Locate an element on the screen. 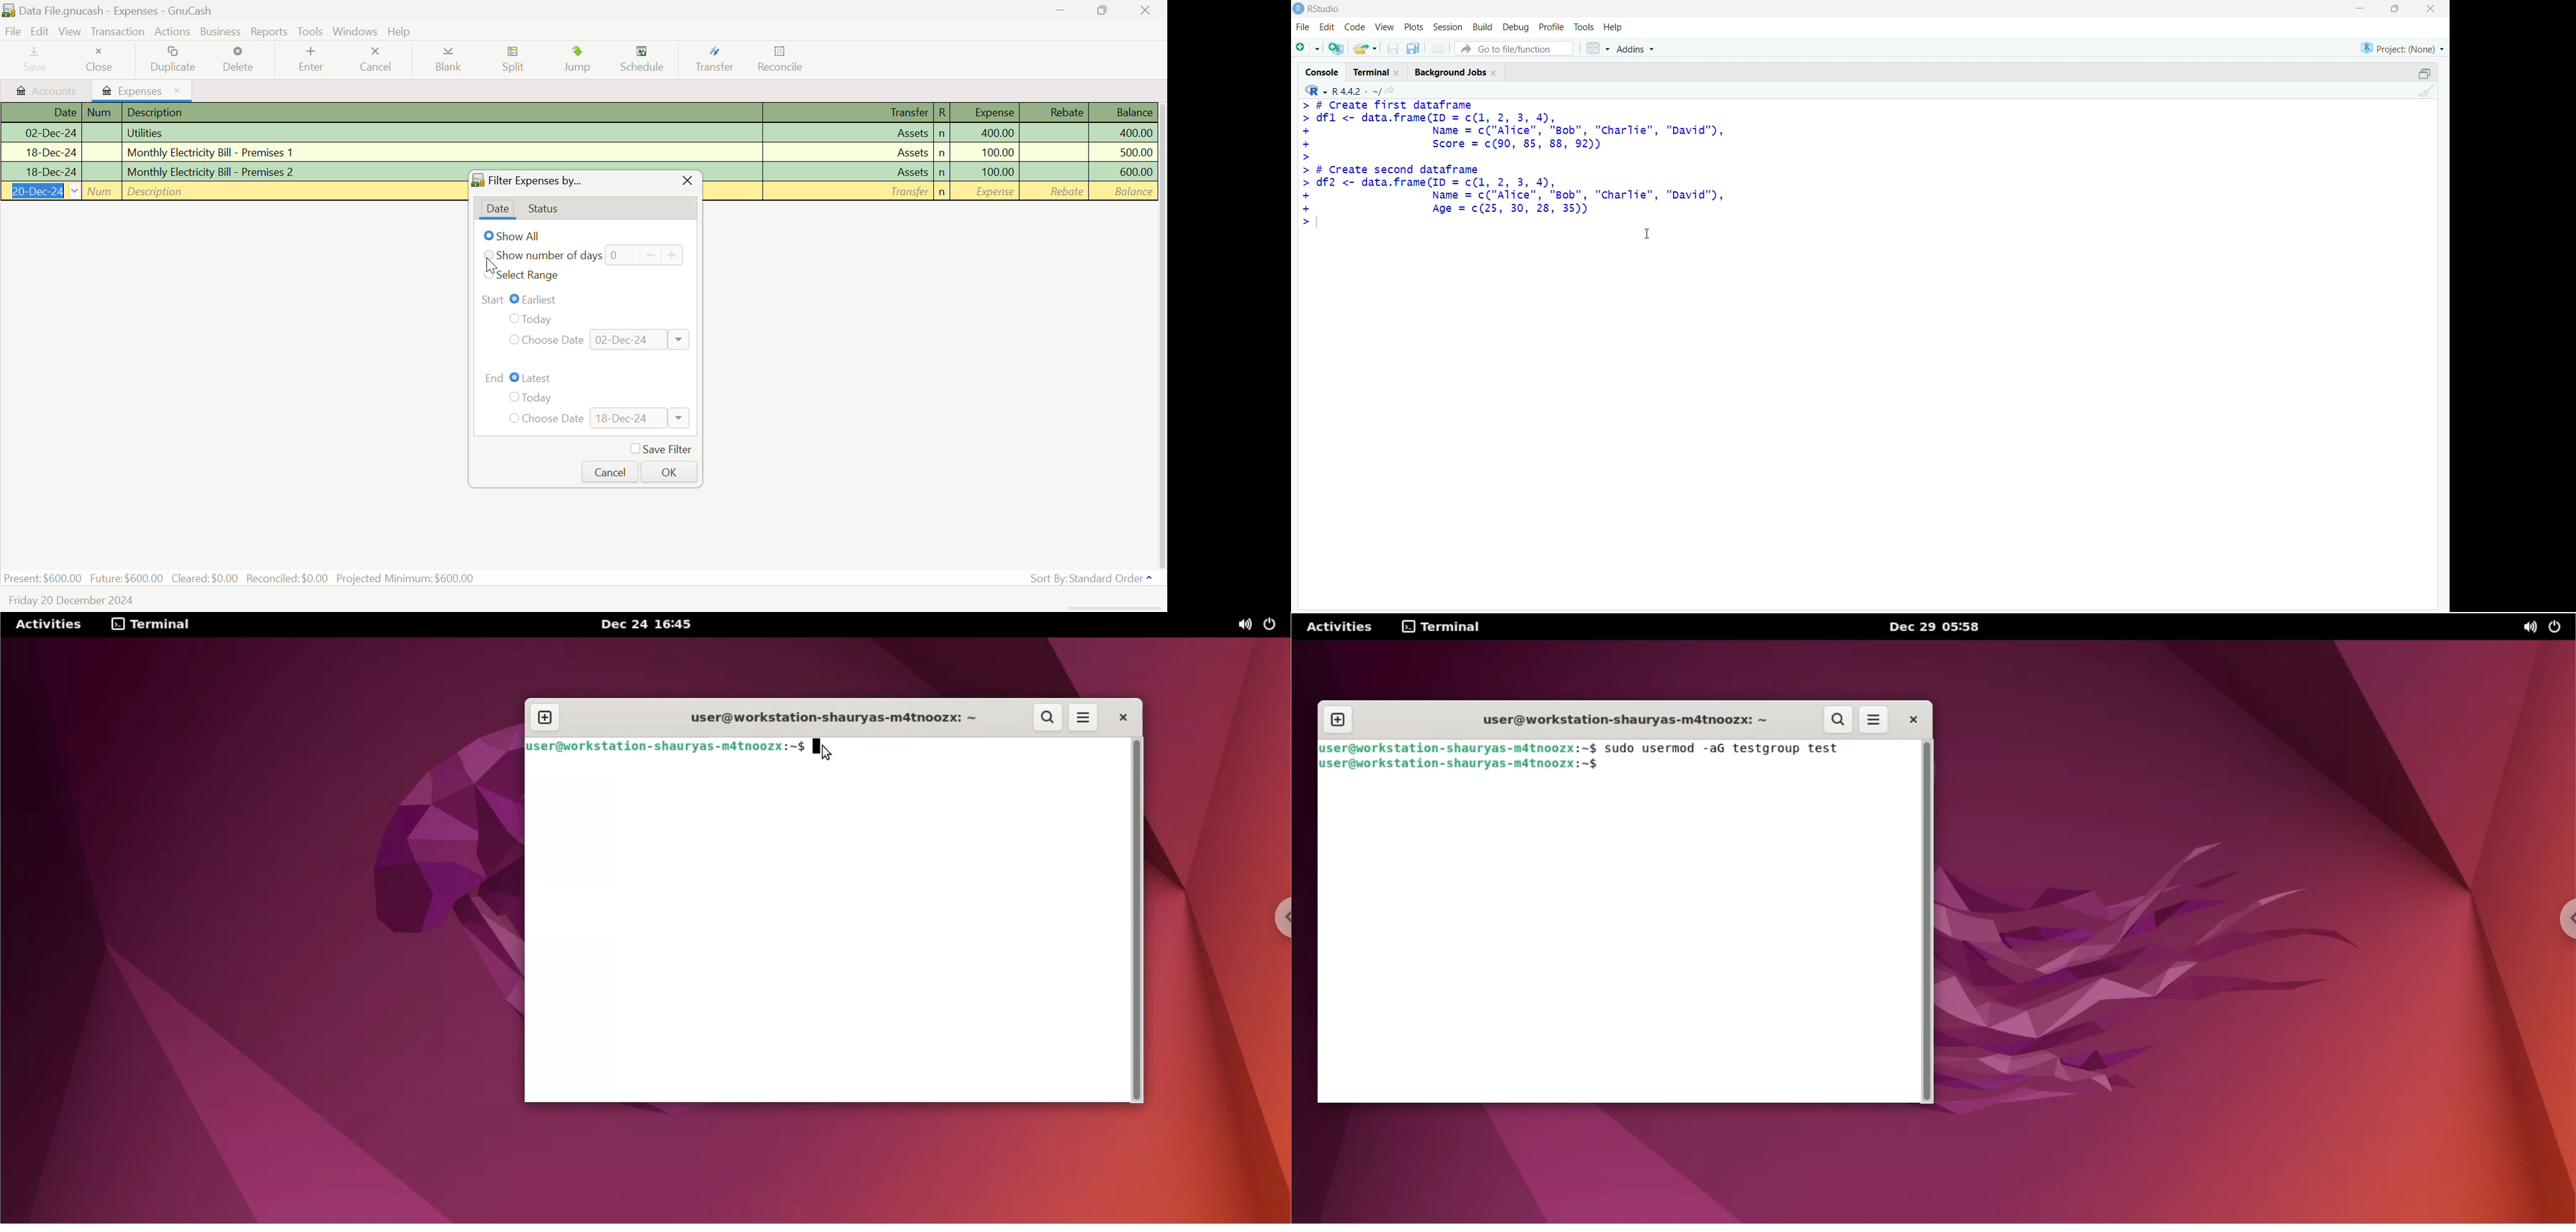 The height and width of the screenshot is (1232, 2576). Cancel is located at coordinates (609, 473).